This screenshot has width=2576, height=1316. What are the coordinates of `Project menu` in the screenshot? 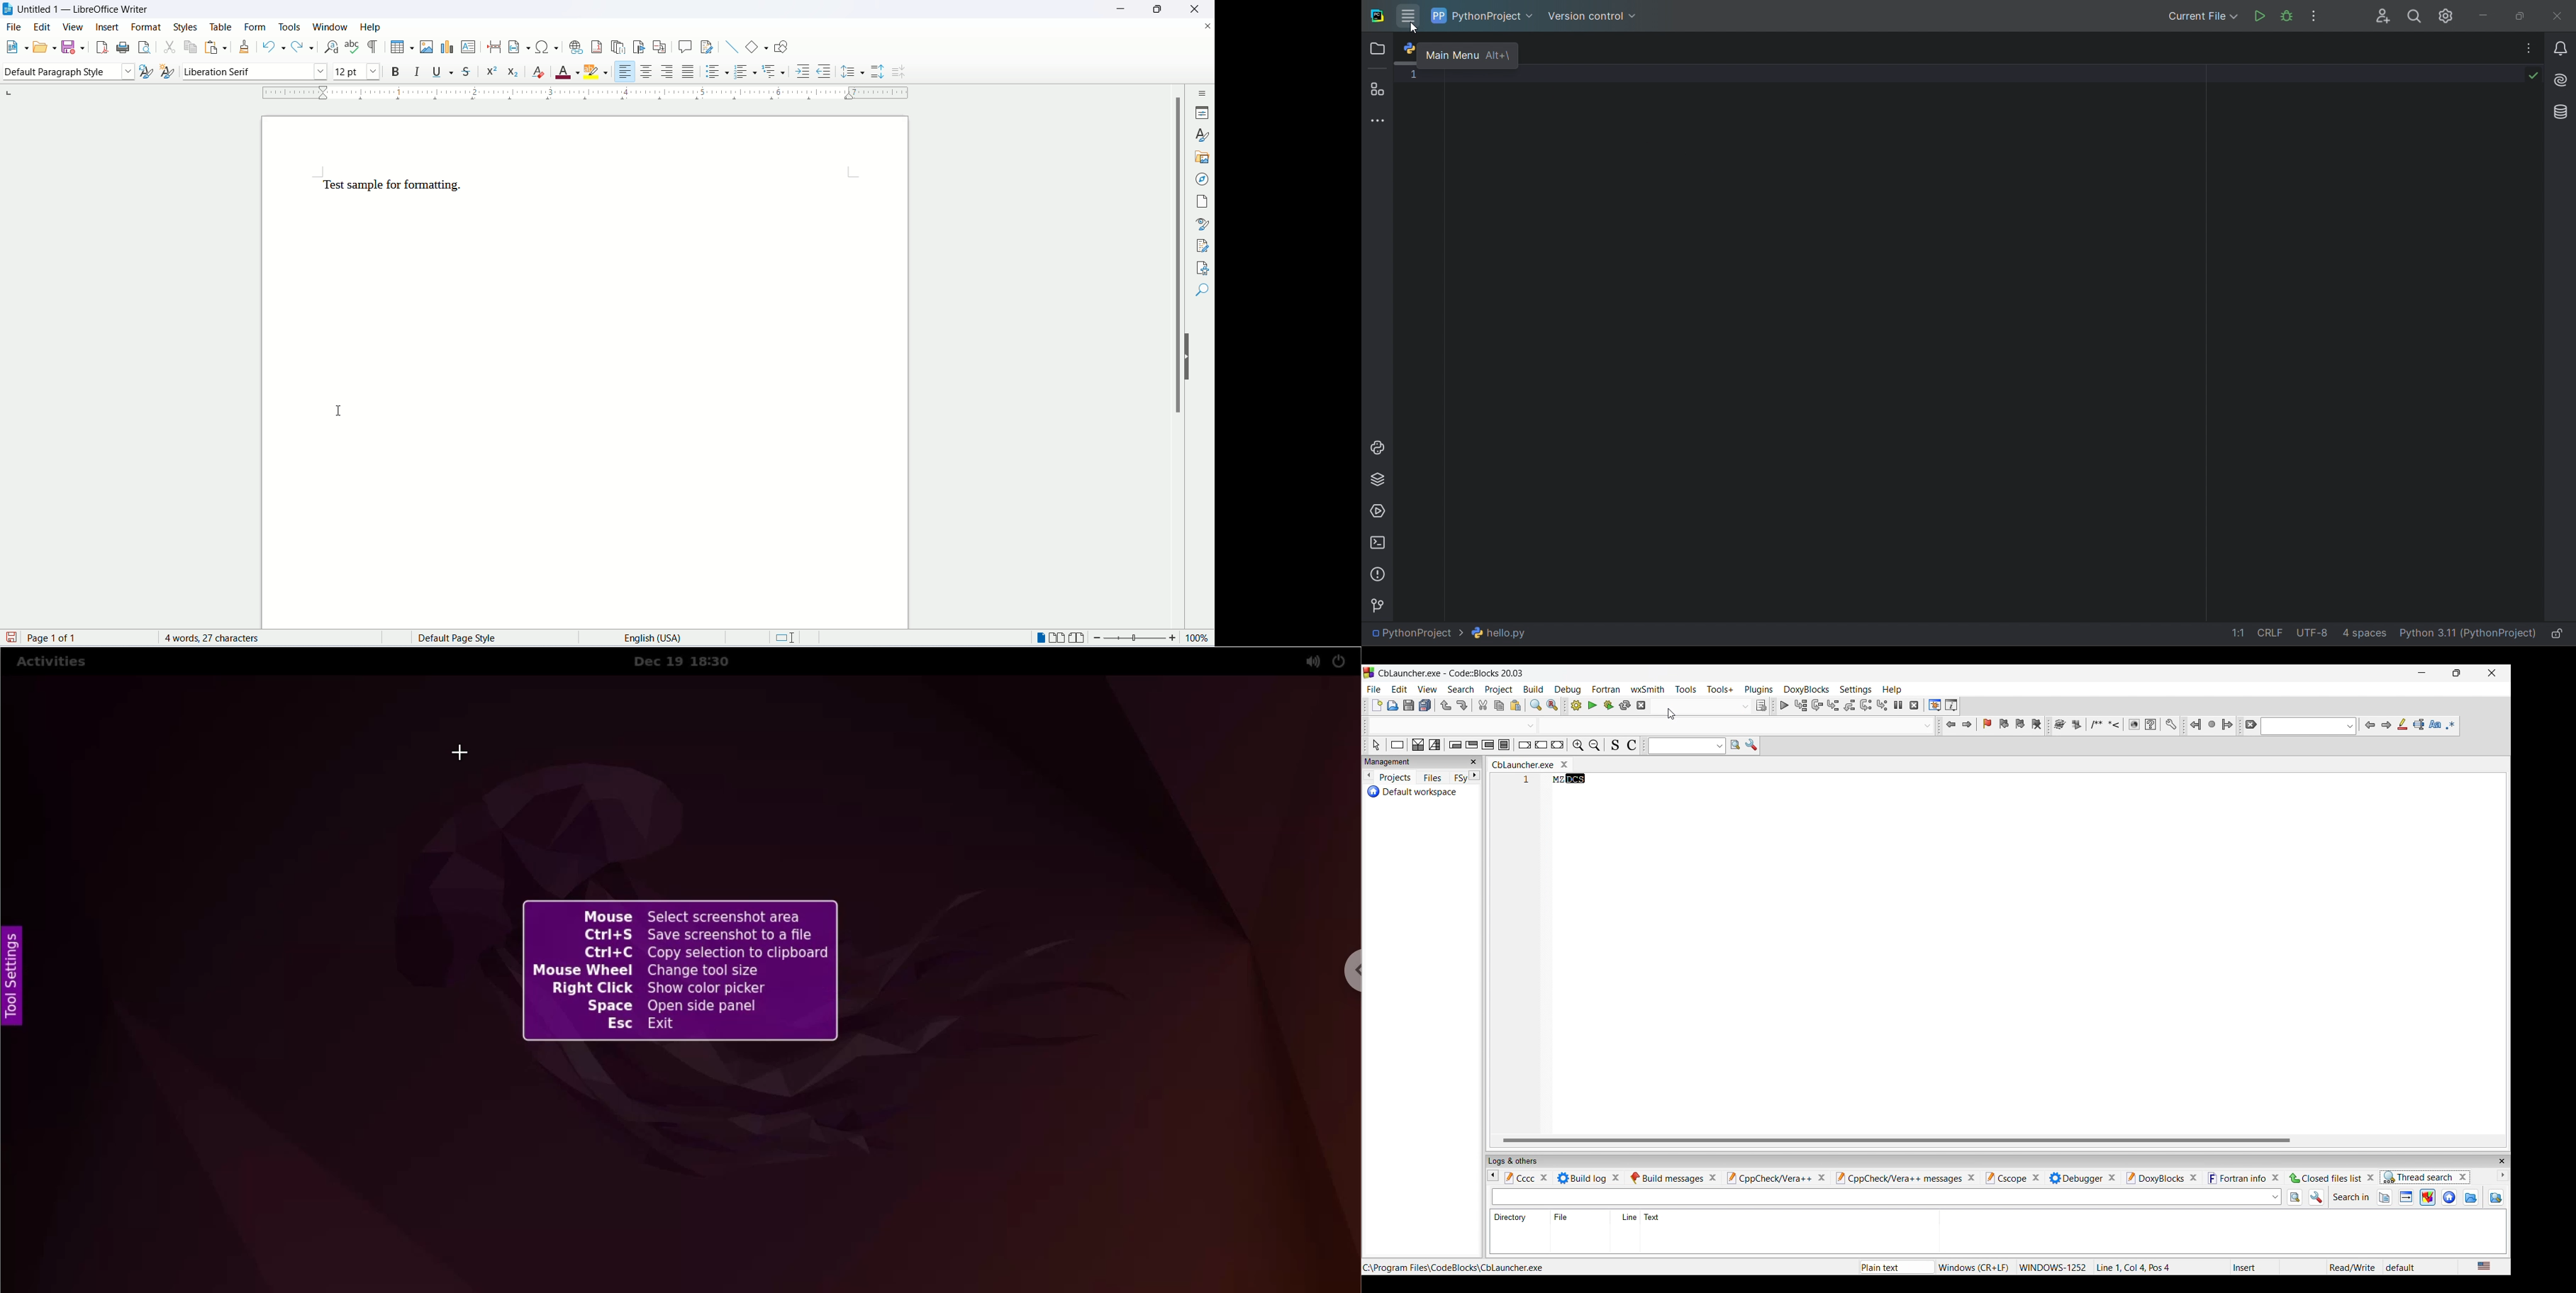 It's located at (1499, 690).